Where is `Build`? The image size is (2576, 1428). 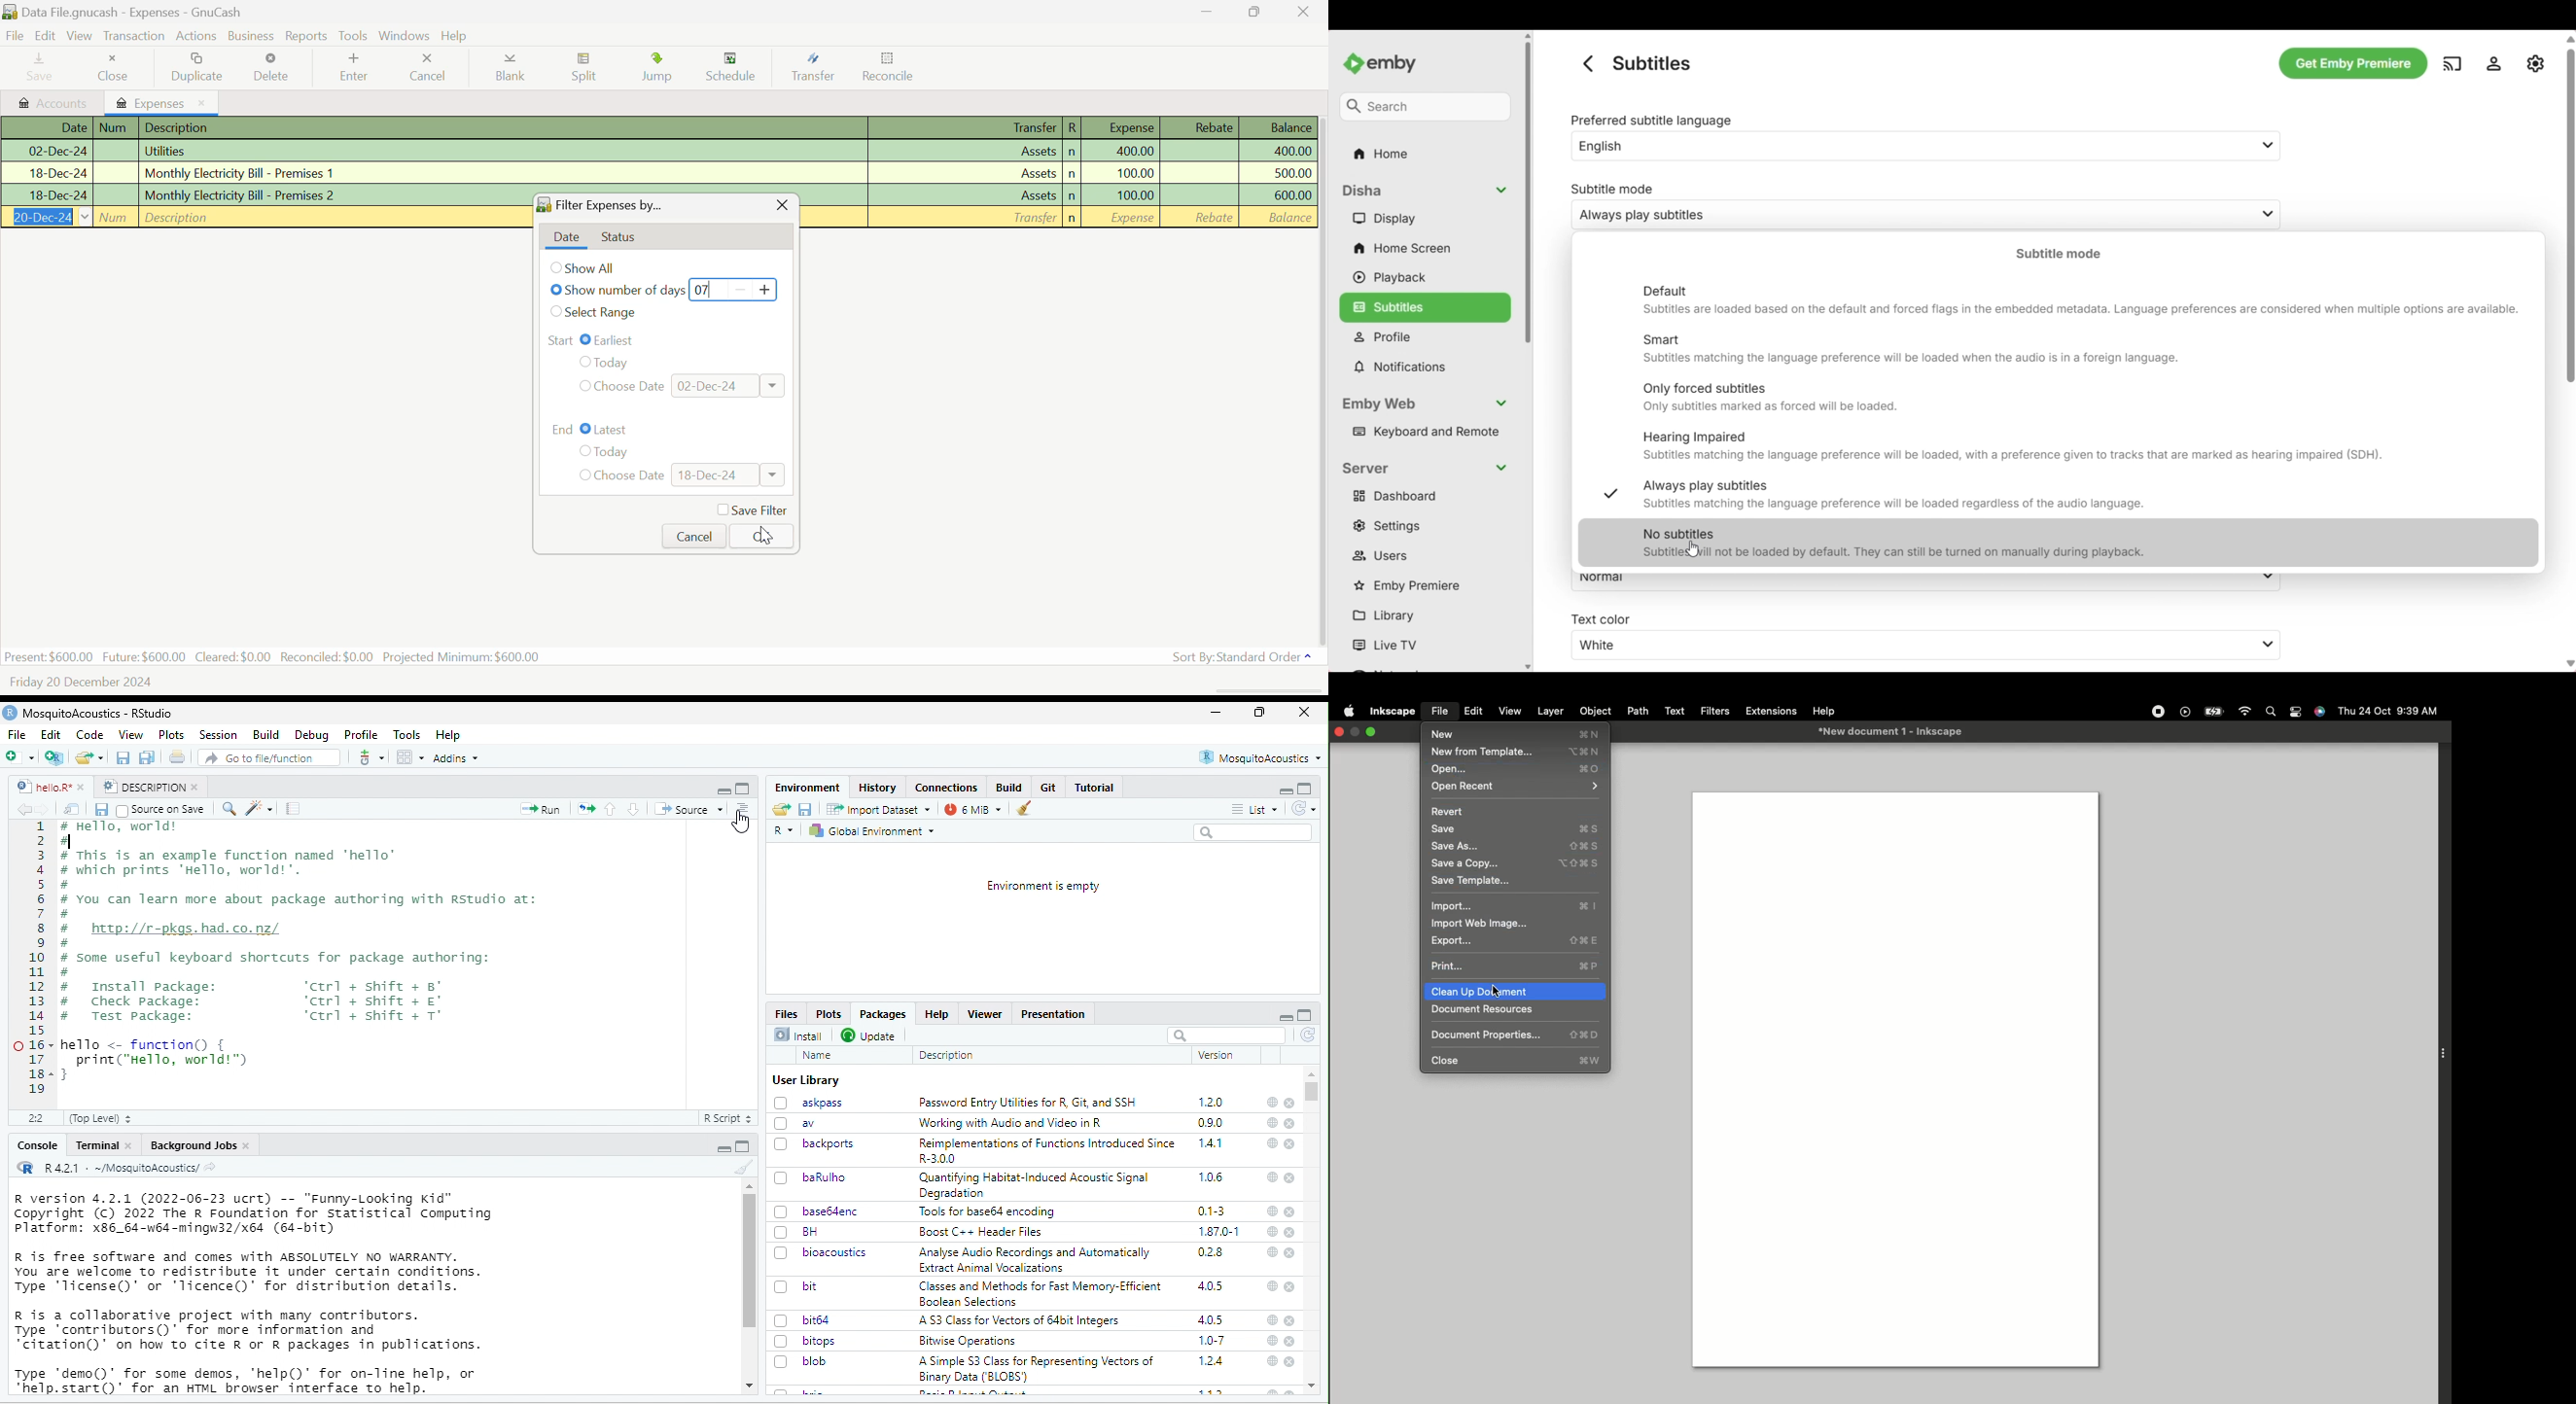
Build is located at coordinates (264, 734).